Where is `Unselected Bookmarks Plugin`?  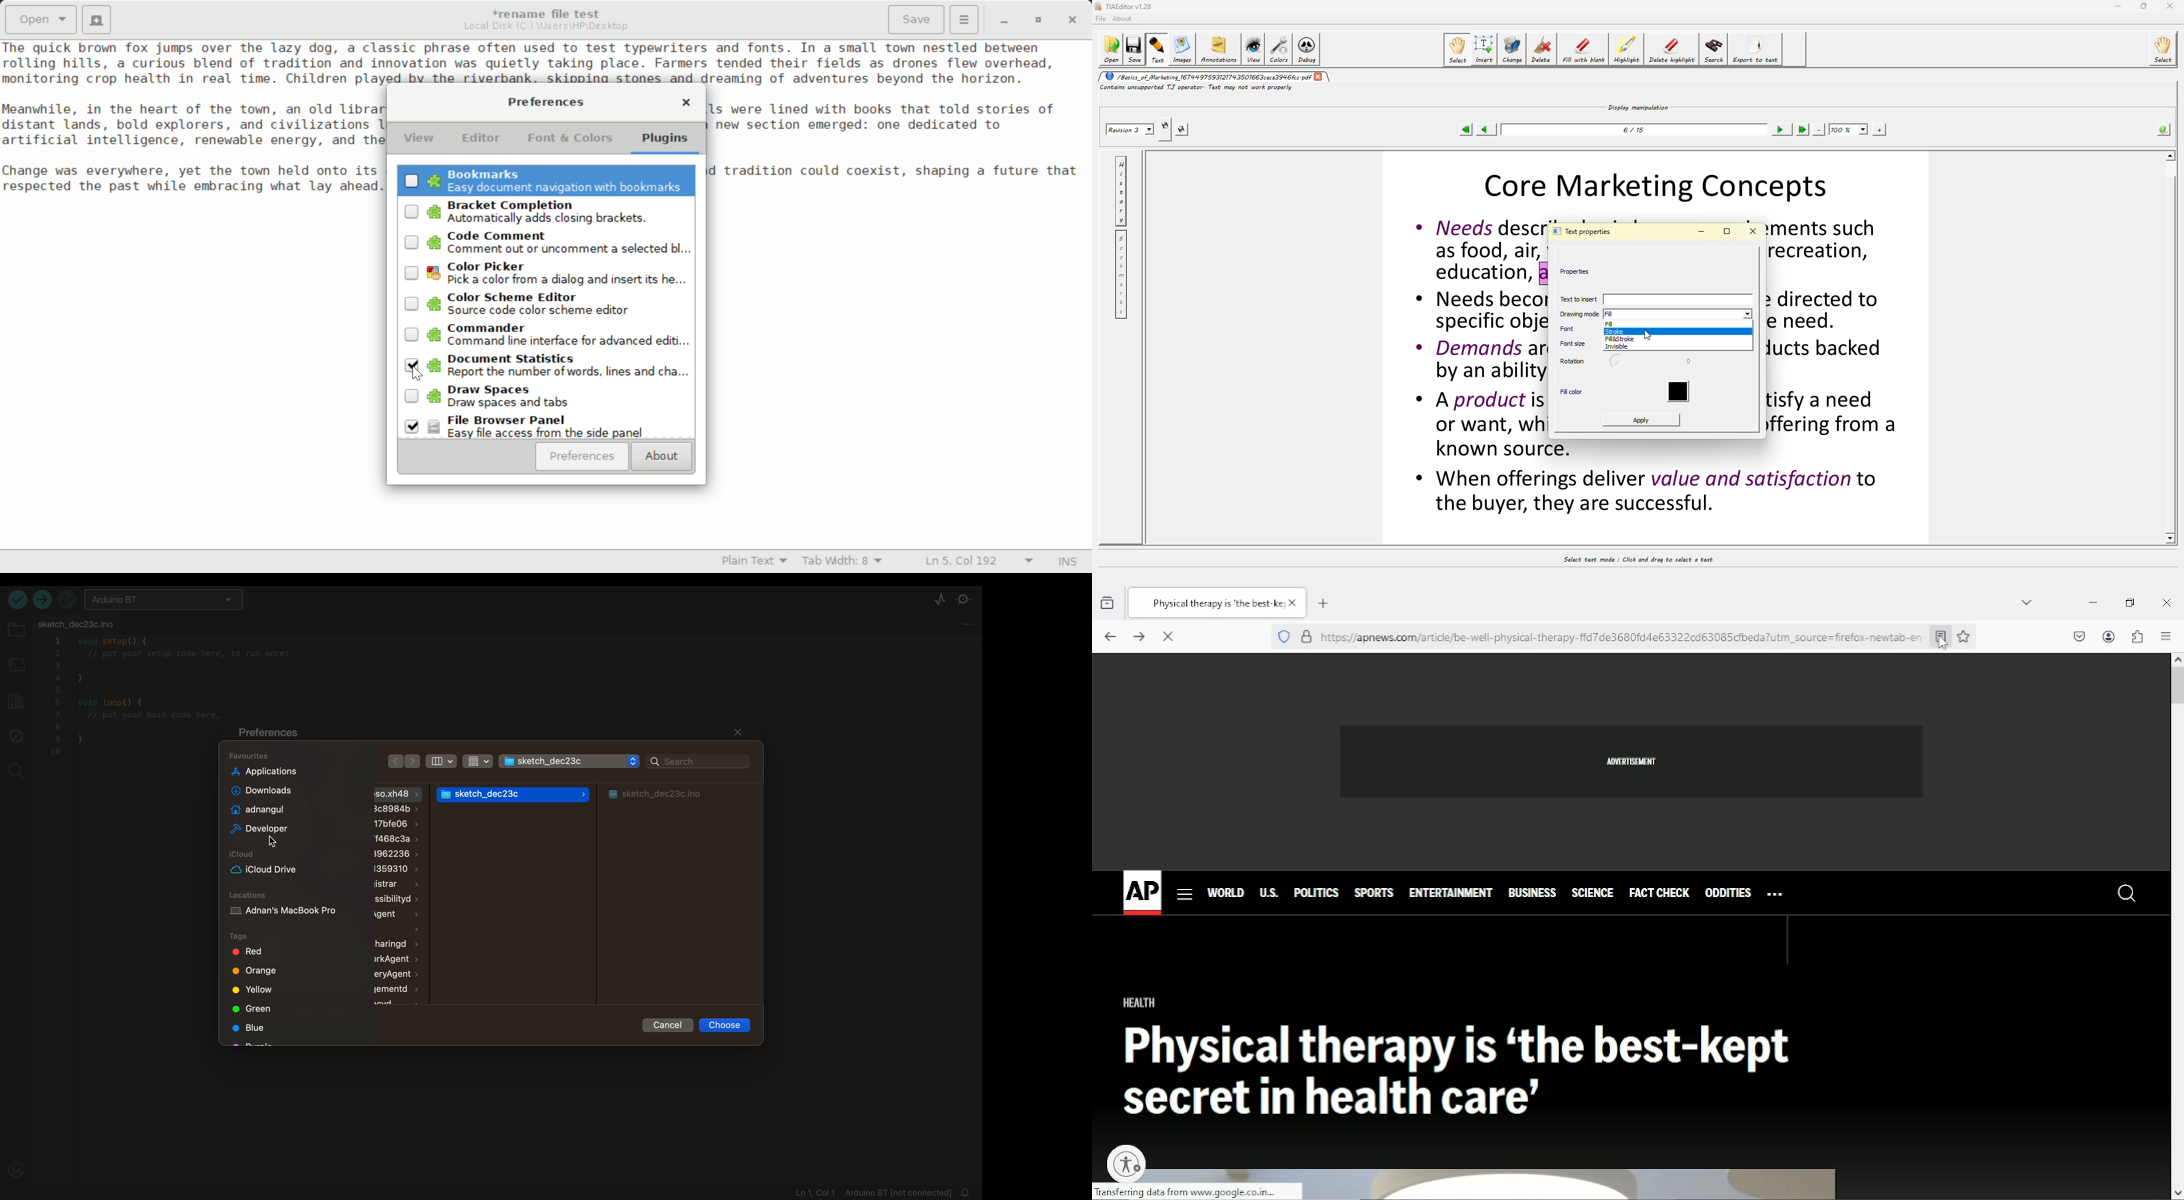
Unselected Bookmarks Plugin is located at coordinates (547, 181).